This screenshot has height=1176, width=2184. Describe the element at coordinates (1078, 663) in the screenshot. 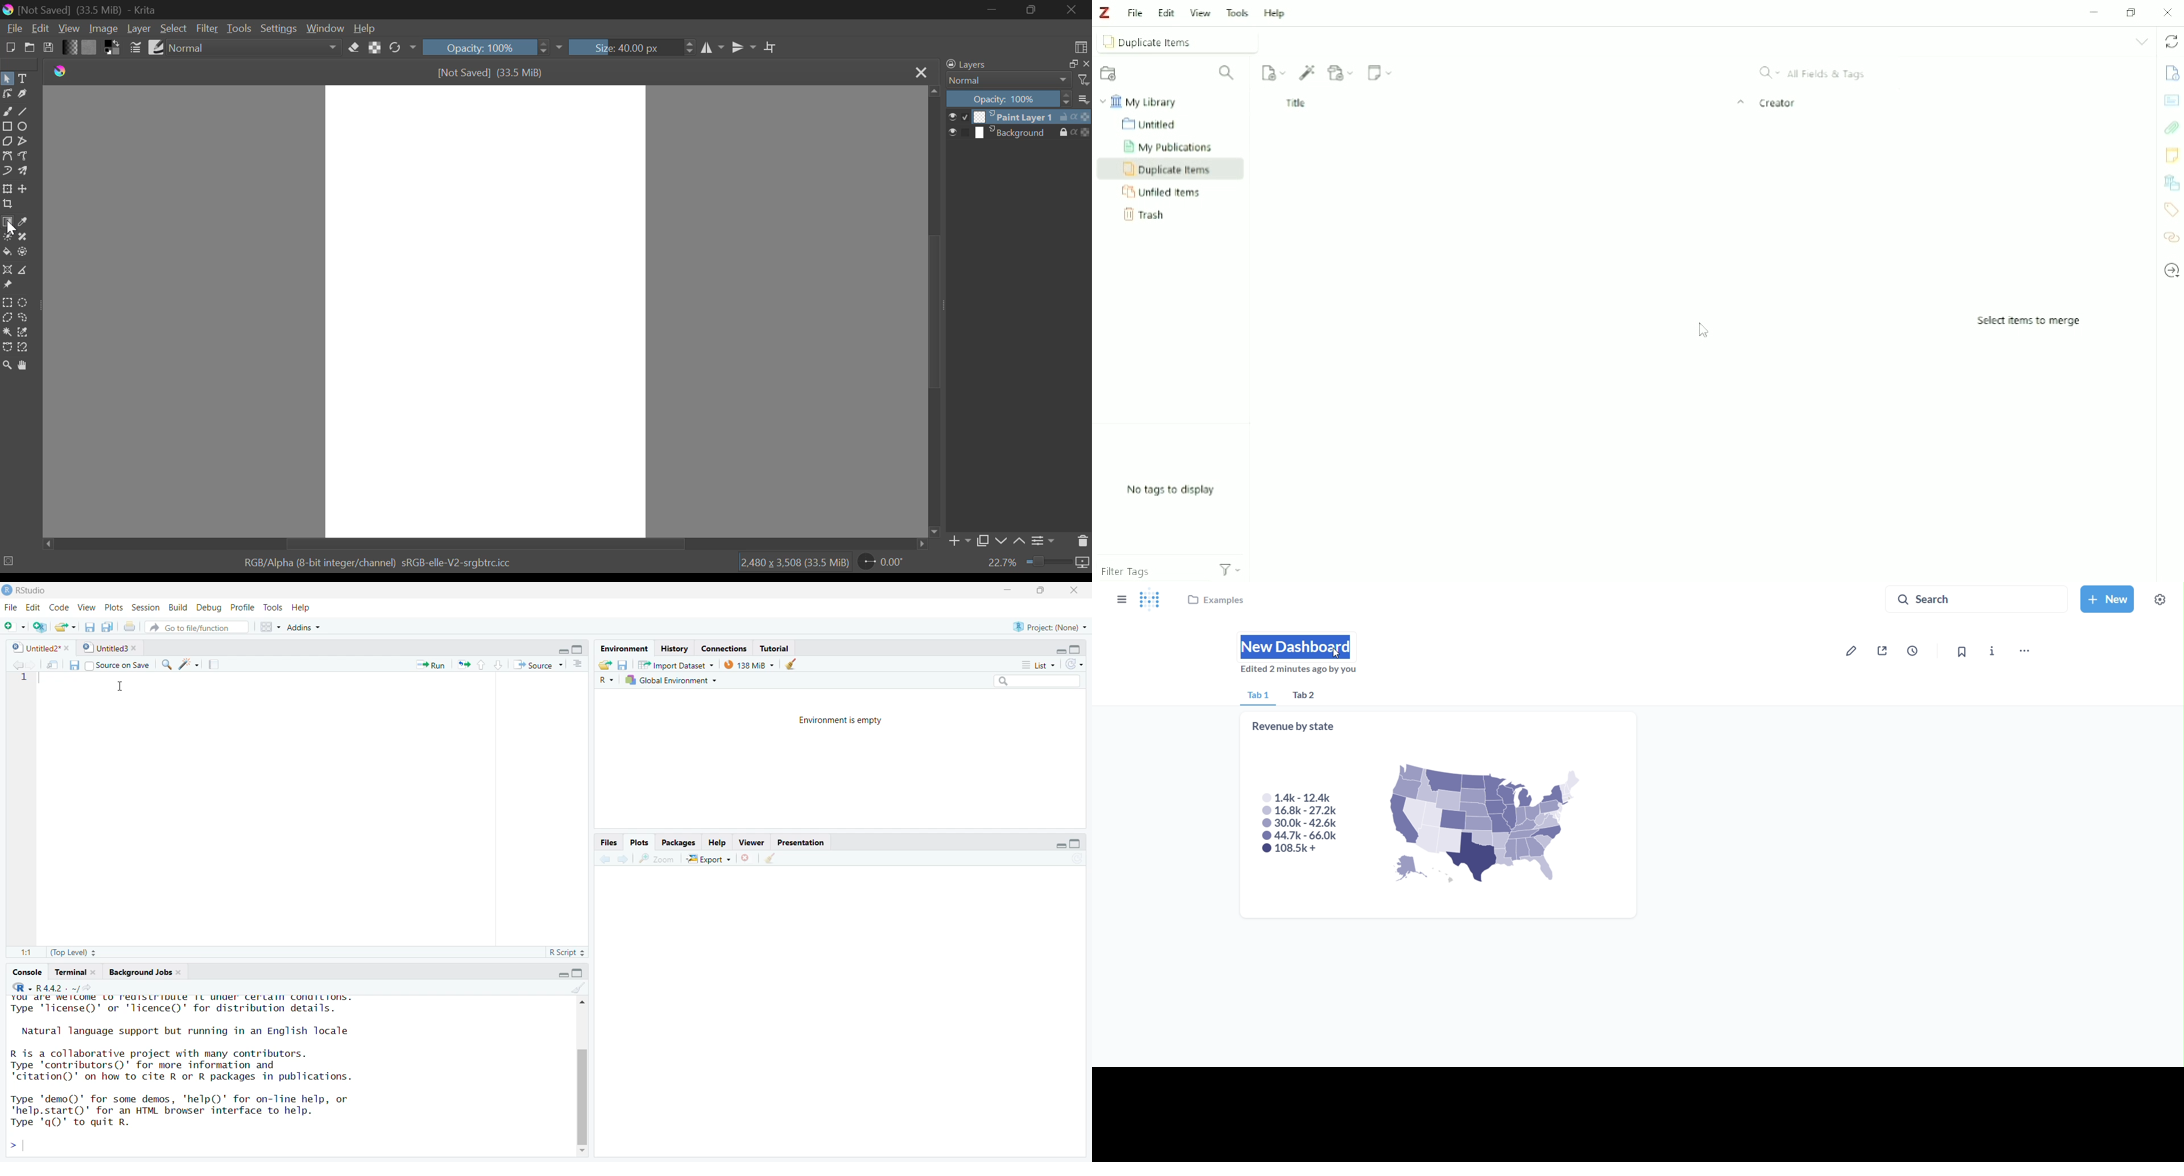

I see `refresh` at that location.